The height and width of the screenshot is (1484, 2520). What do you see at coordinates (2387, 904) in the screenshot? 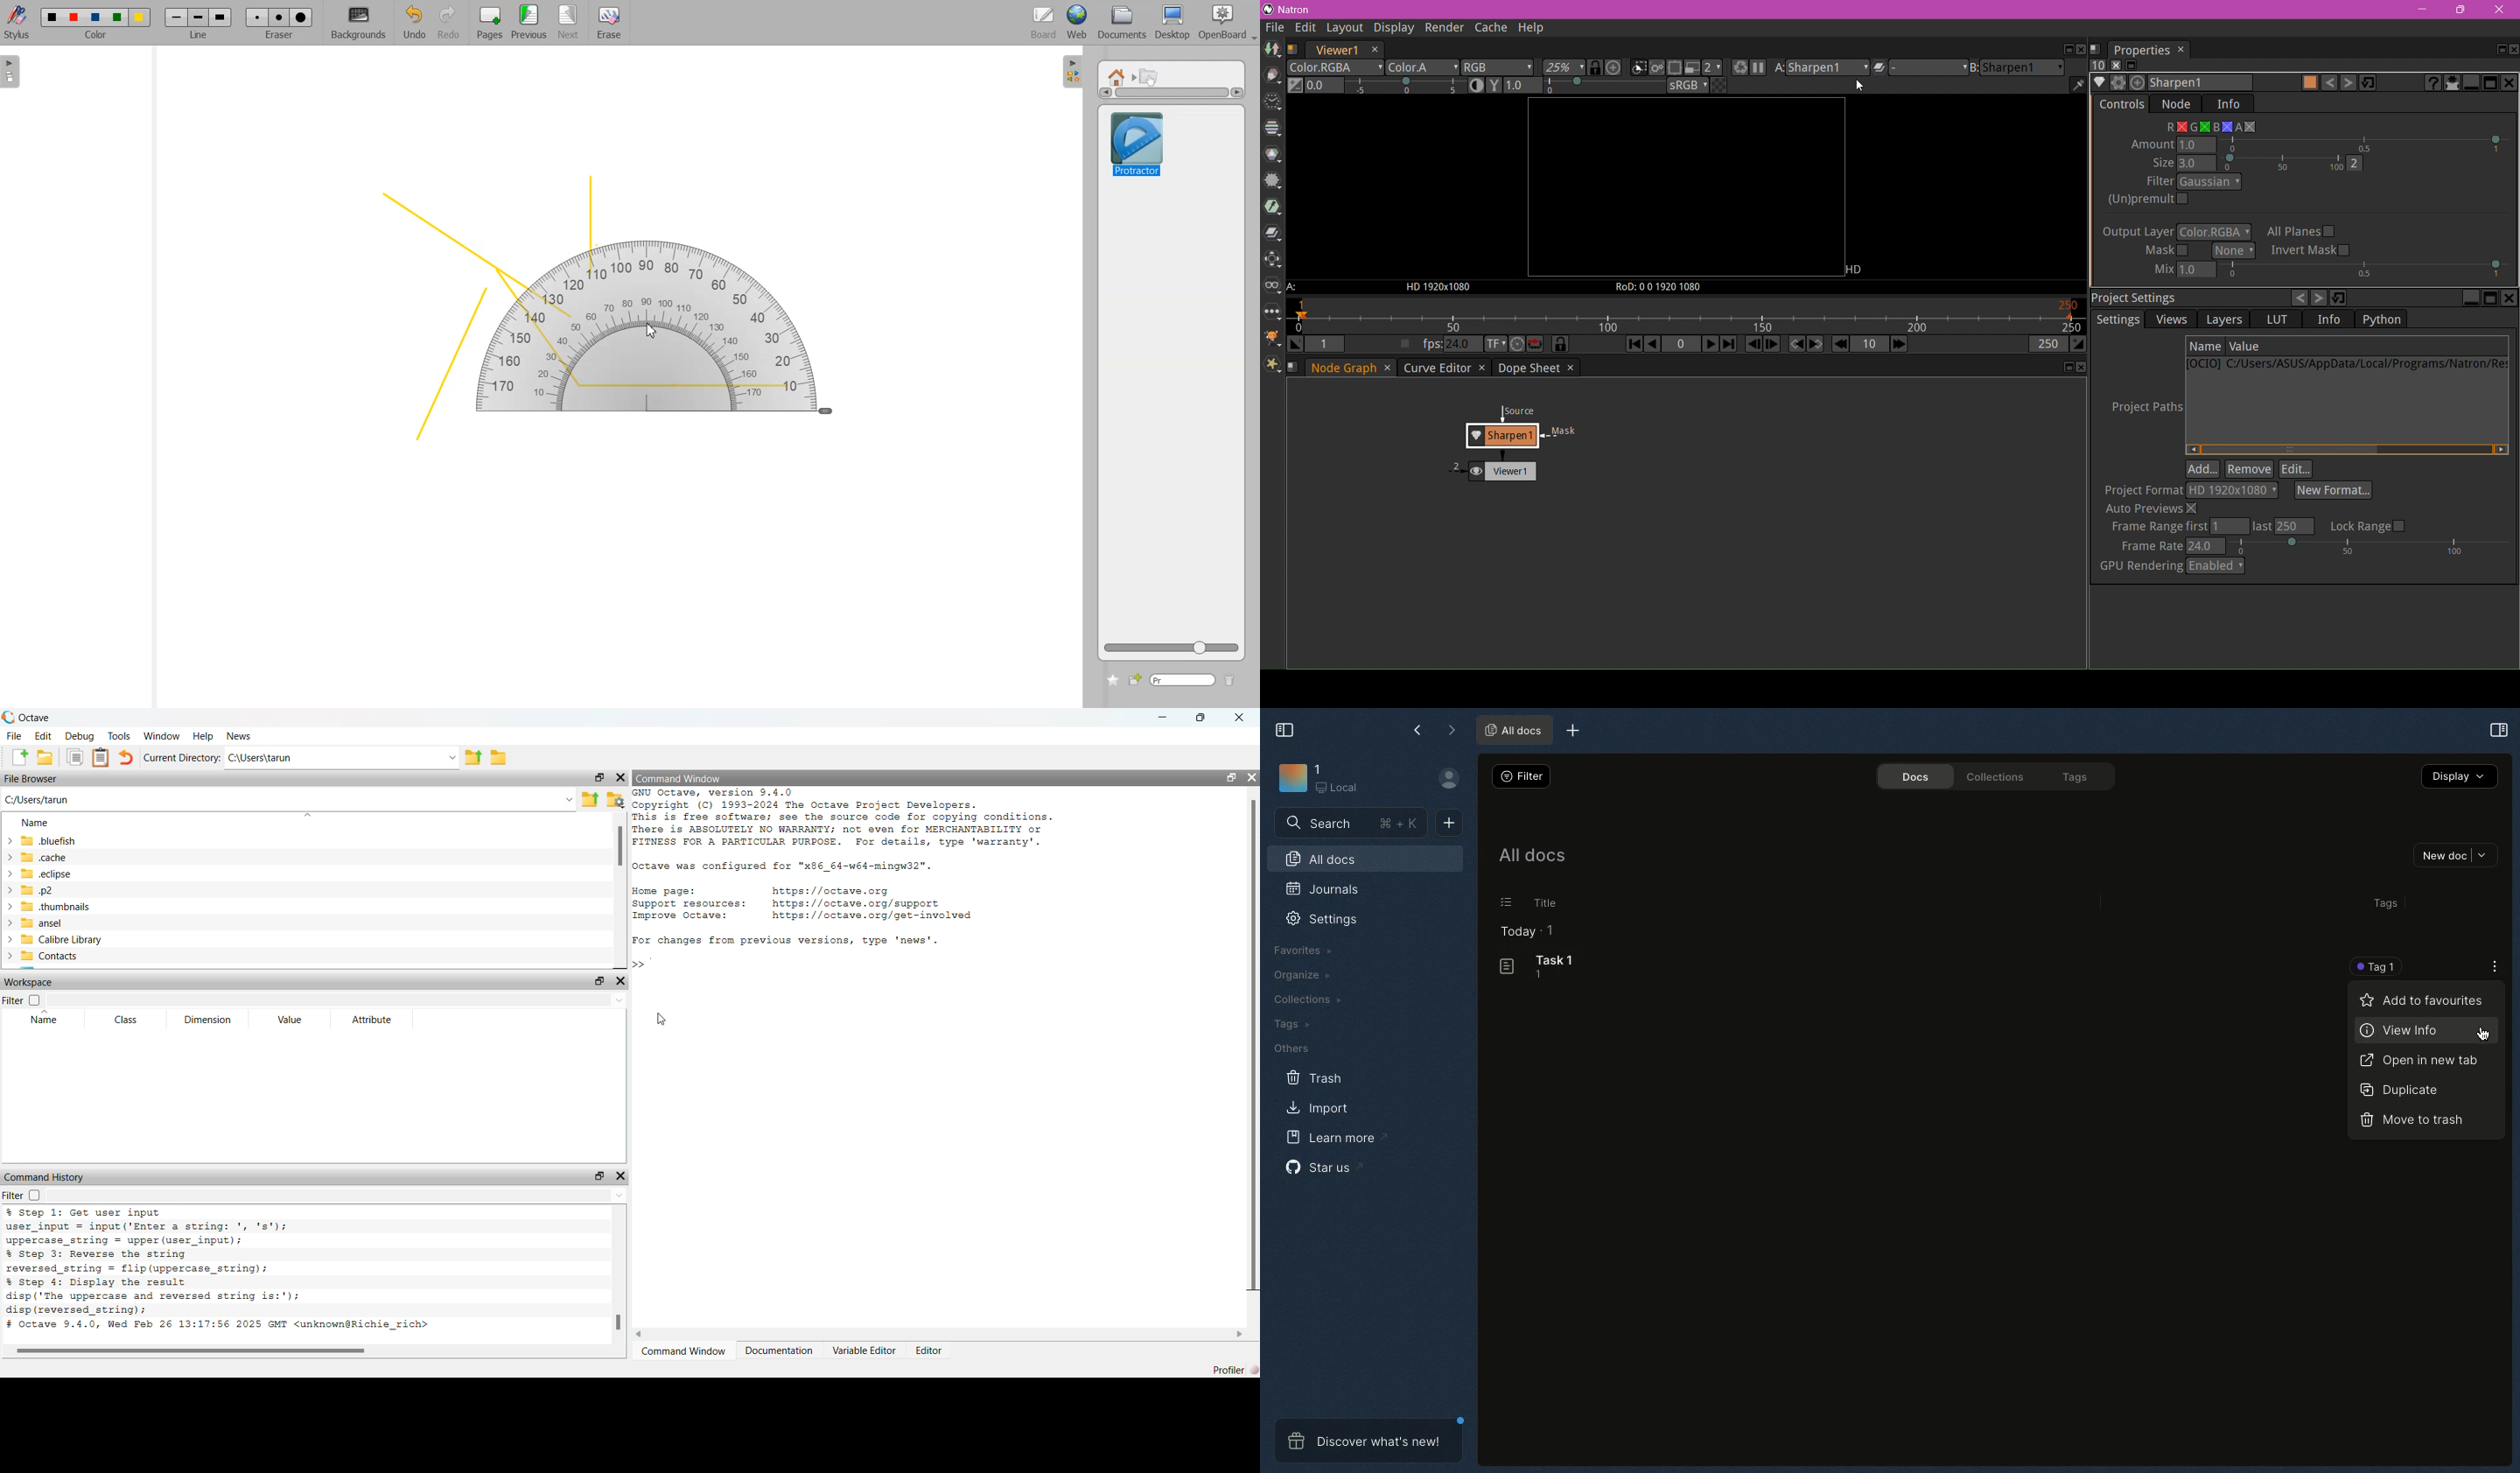
I see `Tags` at bounding box center [2387, 904].